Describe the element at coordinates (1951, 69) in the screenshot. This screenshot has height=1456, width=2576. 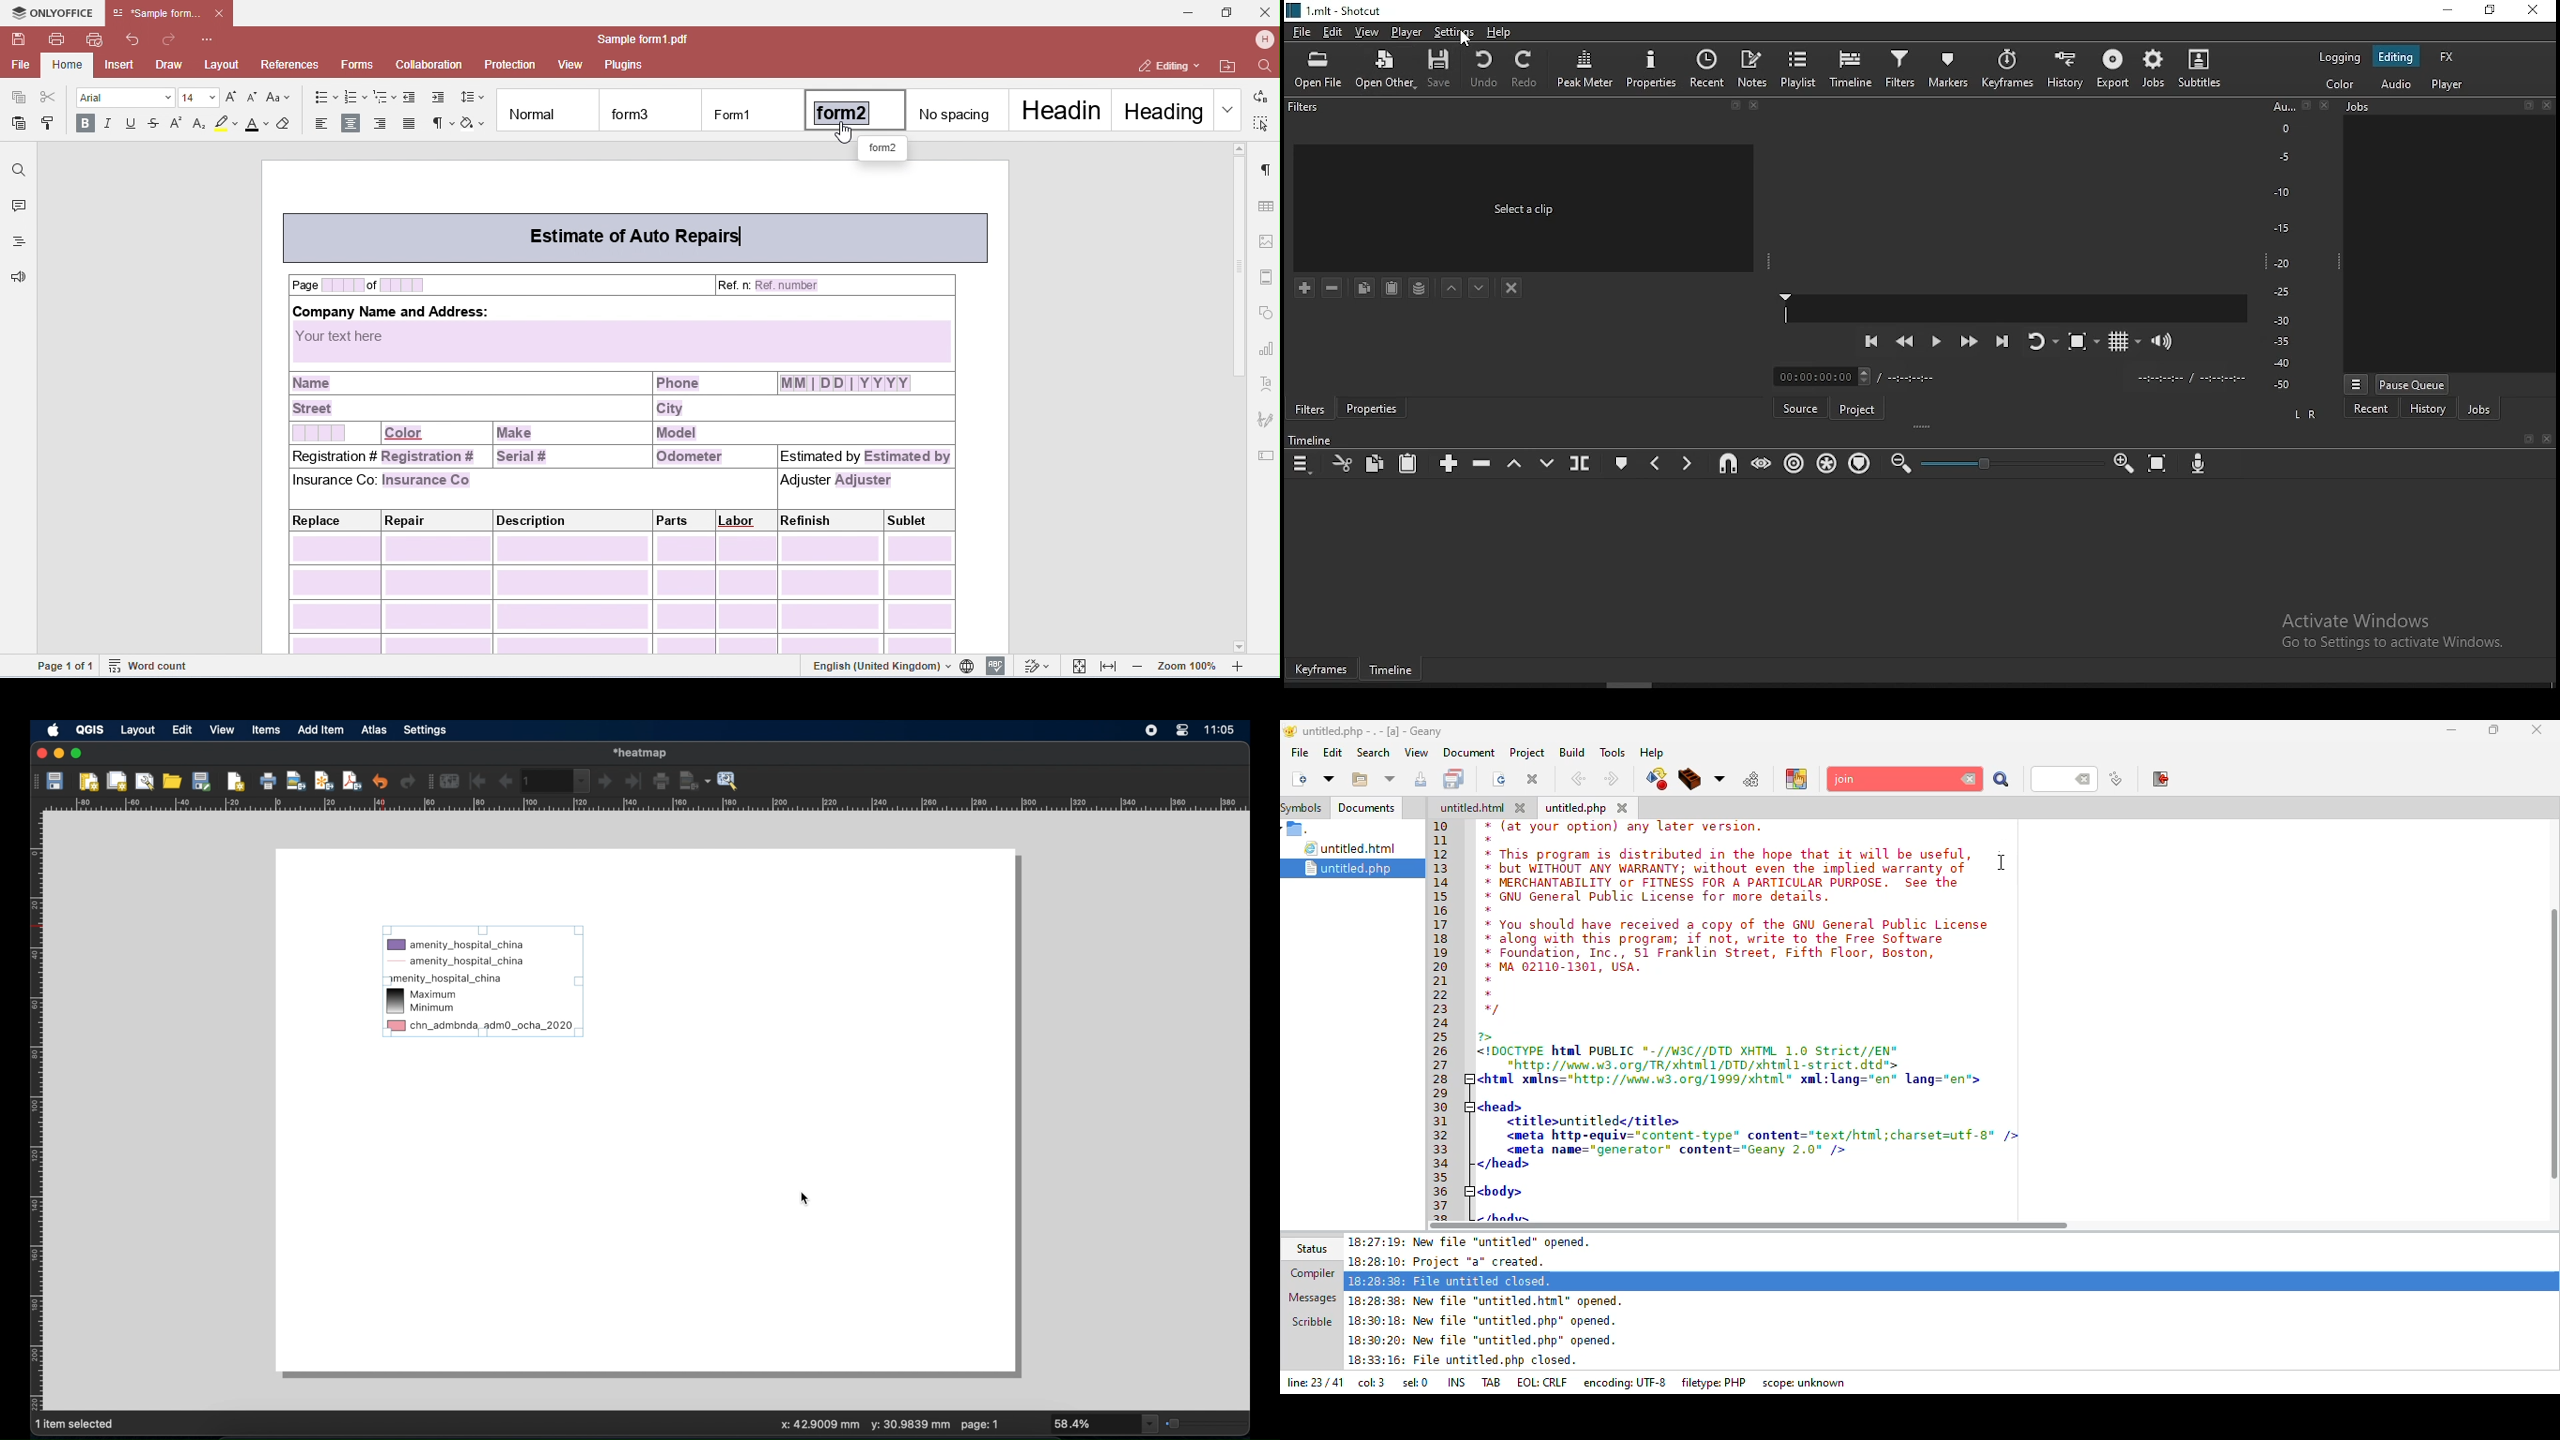
I see `markers` at that location.